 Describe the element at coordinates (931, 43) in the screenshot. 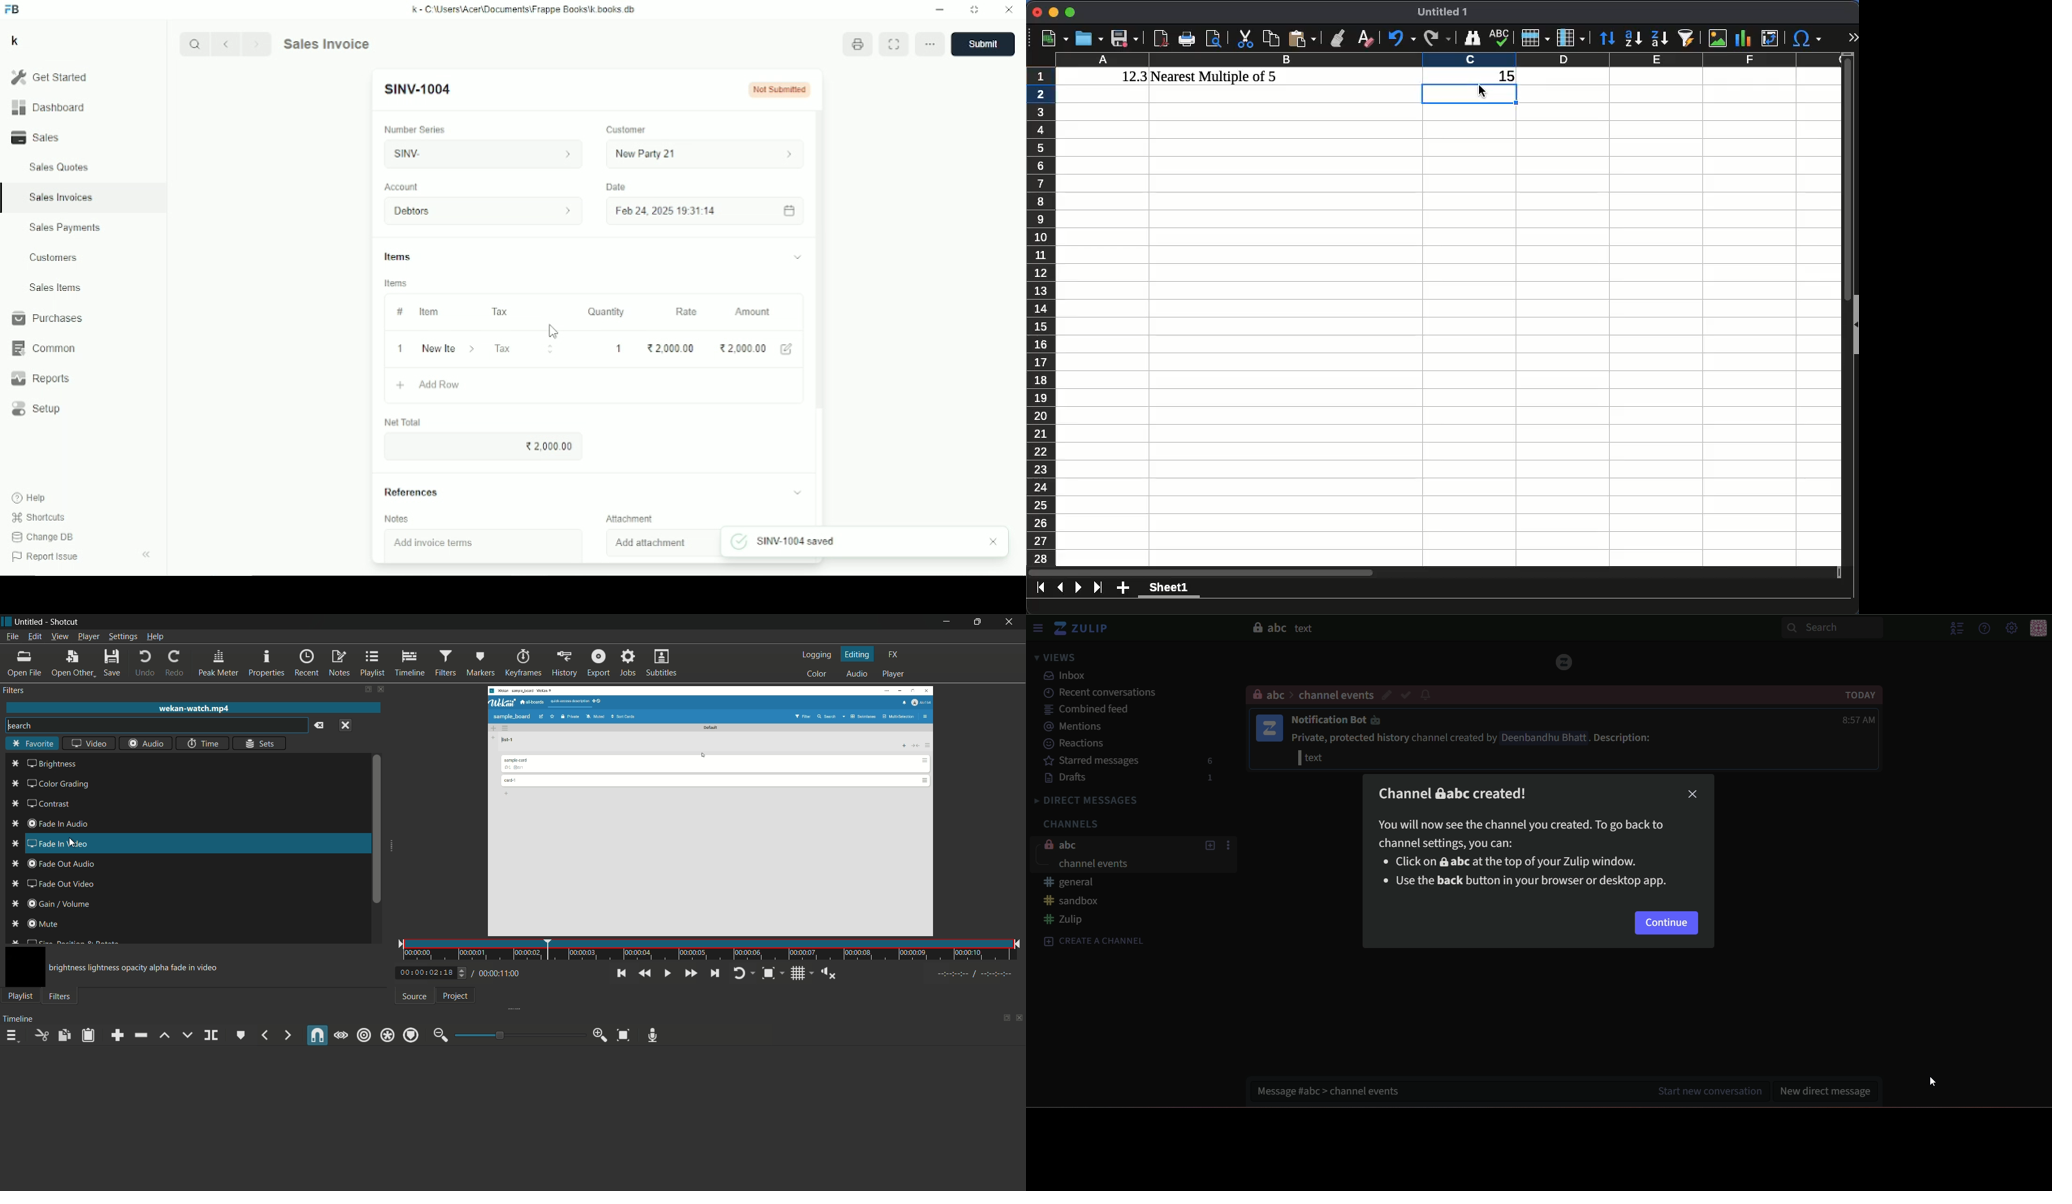

I see `Delete` at that location.